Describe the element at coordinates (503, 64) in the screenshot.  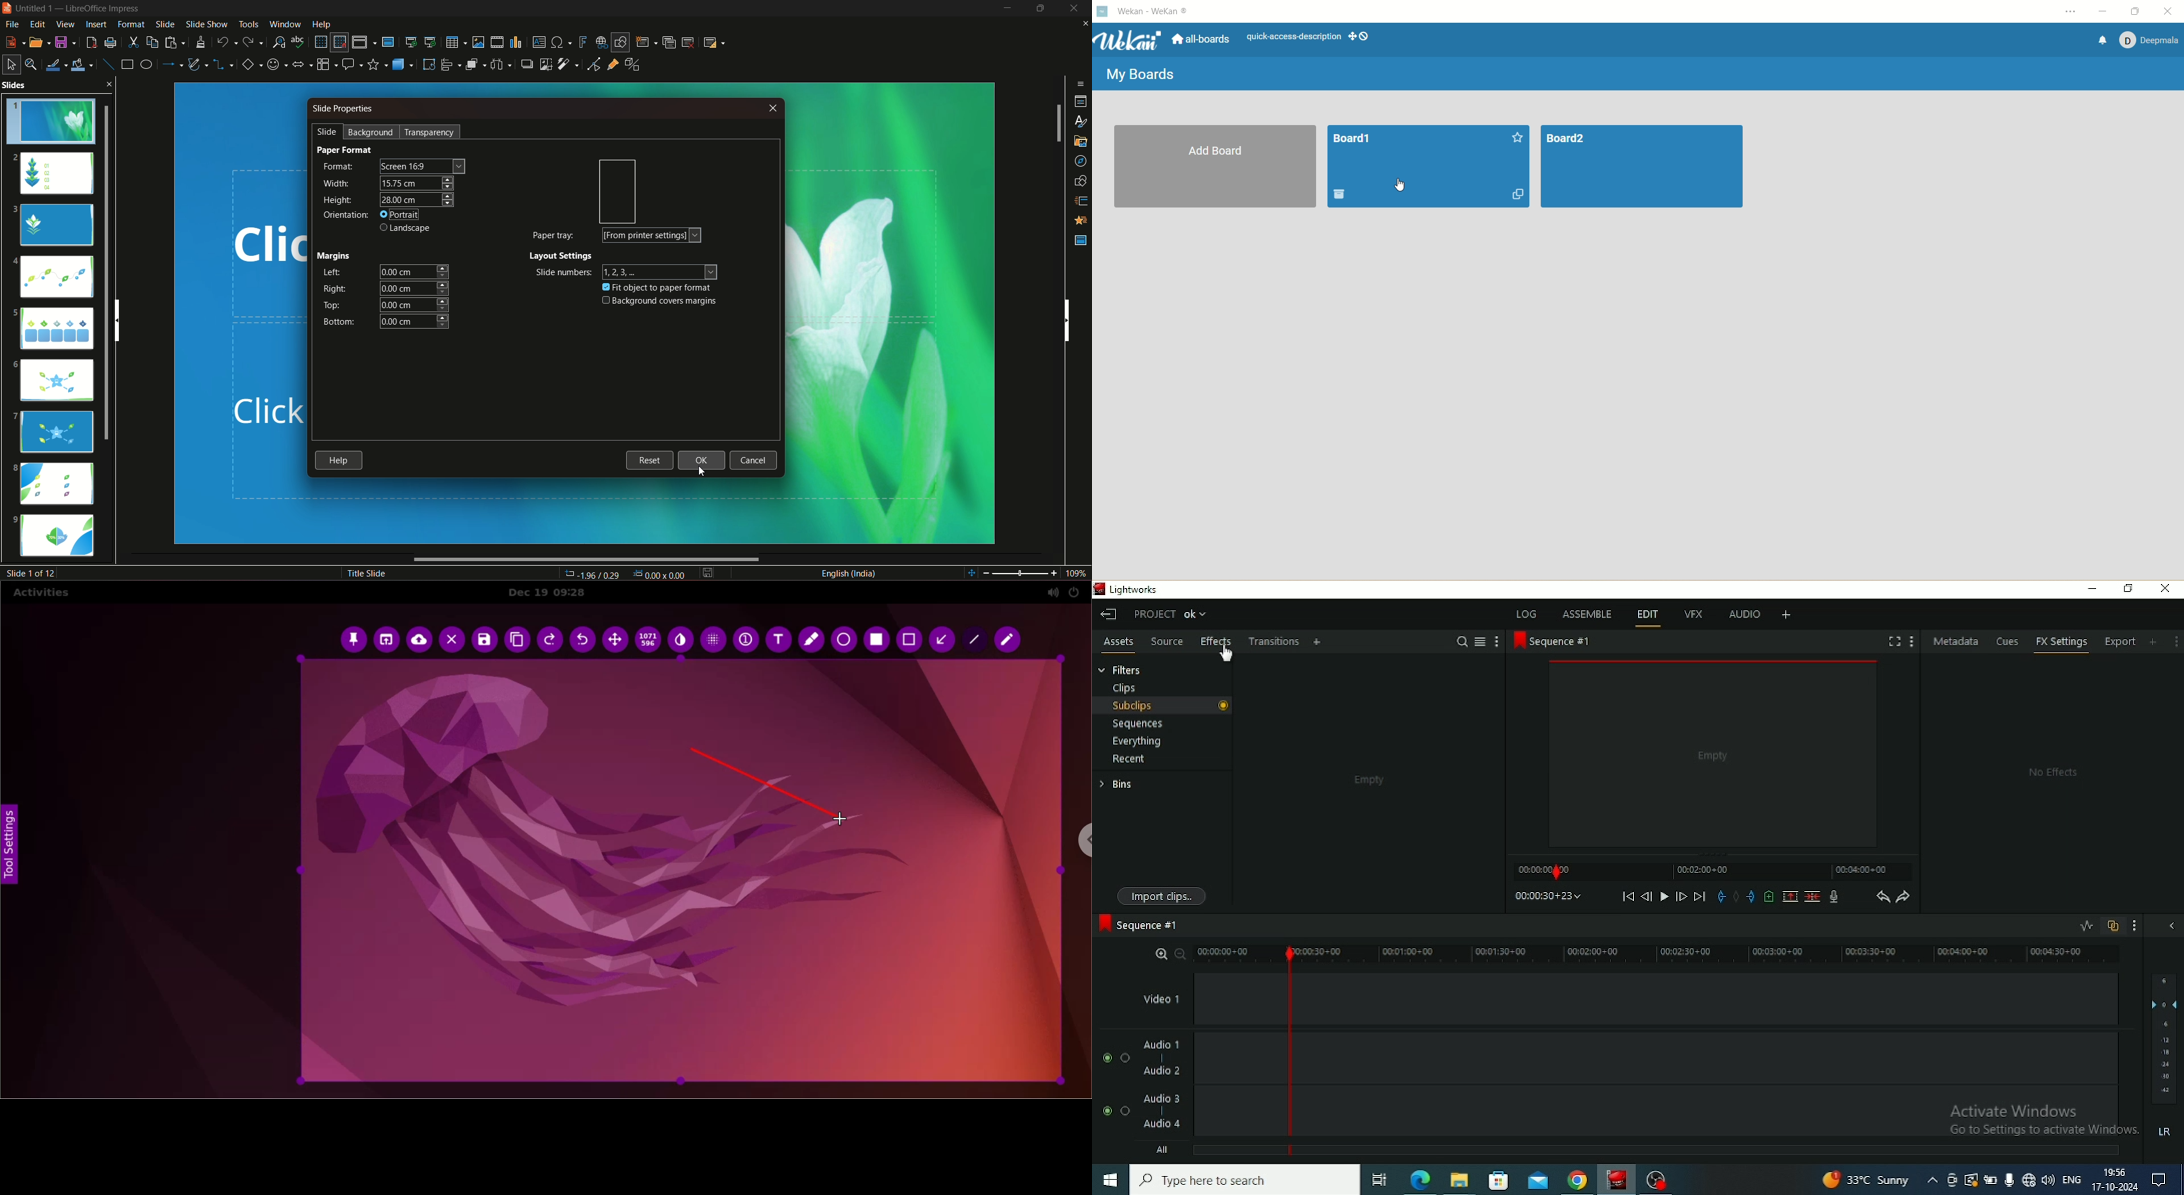
I see `select atlest 3 objects` at that location.